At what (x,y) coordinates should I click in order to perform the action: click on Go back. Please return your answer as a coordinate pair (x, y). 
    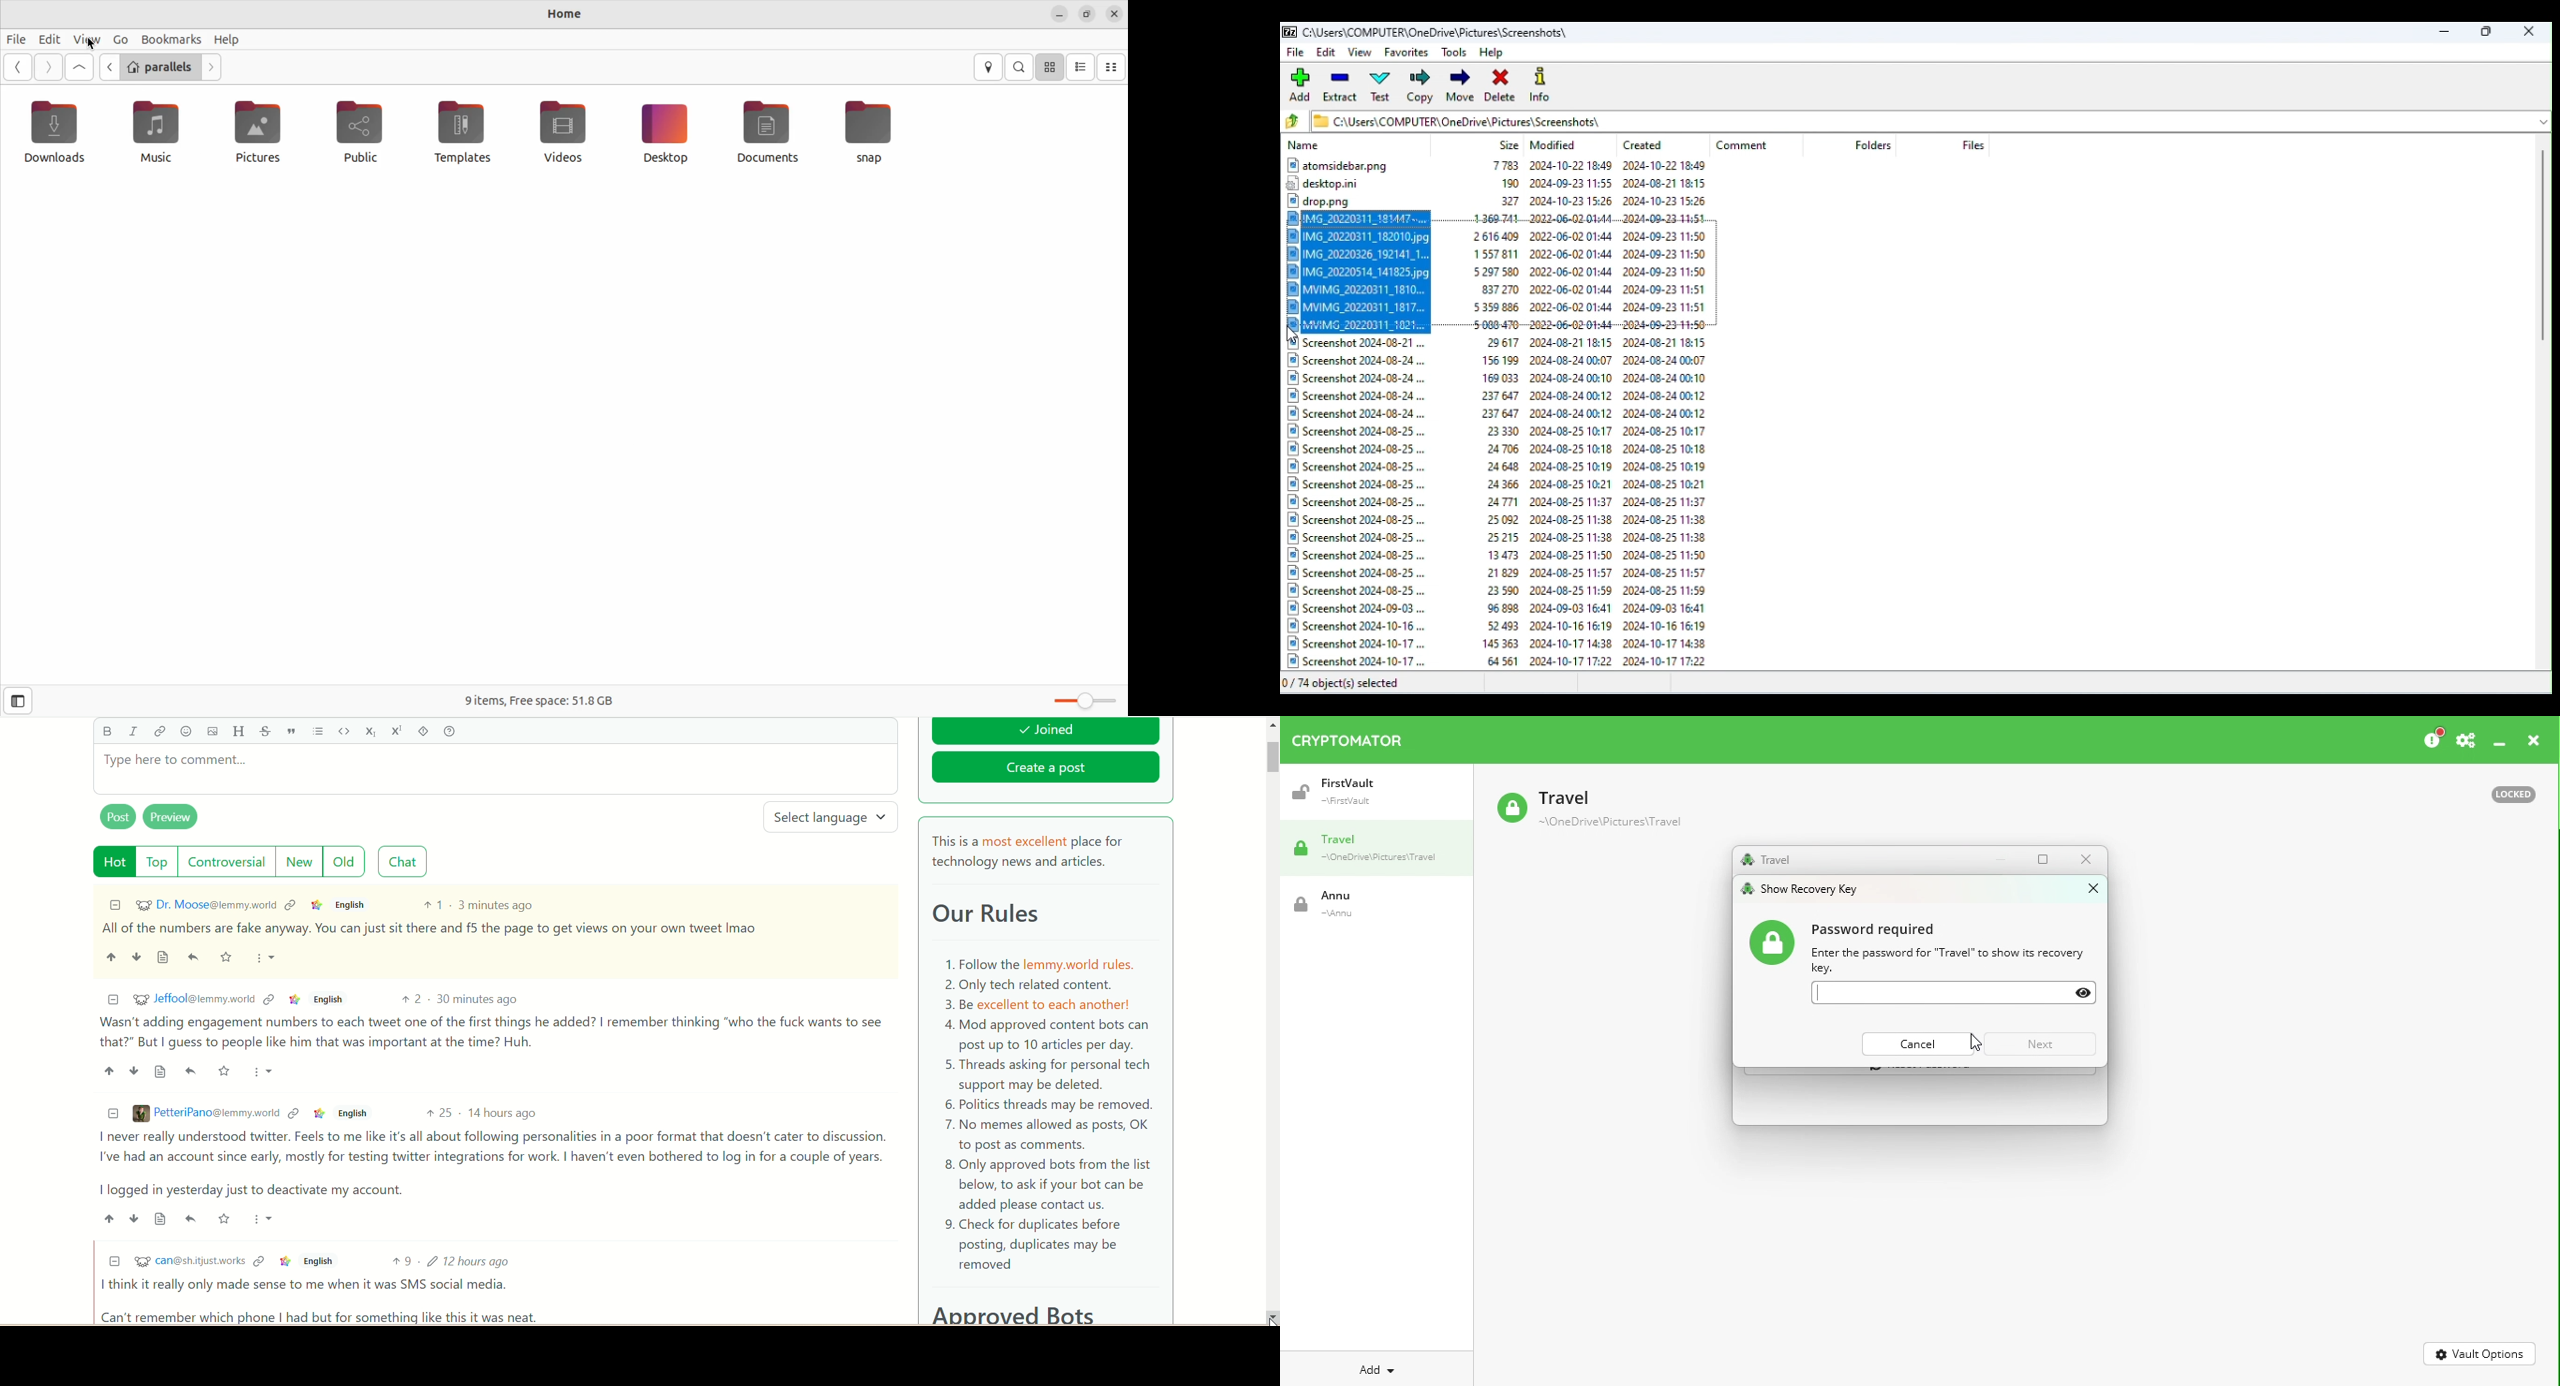
    Looking at the image, I should click on (1296, 122).